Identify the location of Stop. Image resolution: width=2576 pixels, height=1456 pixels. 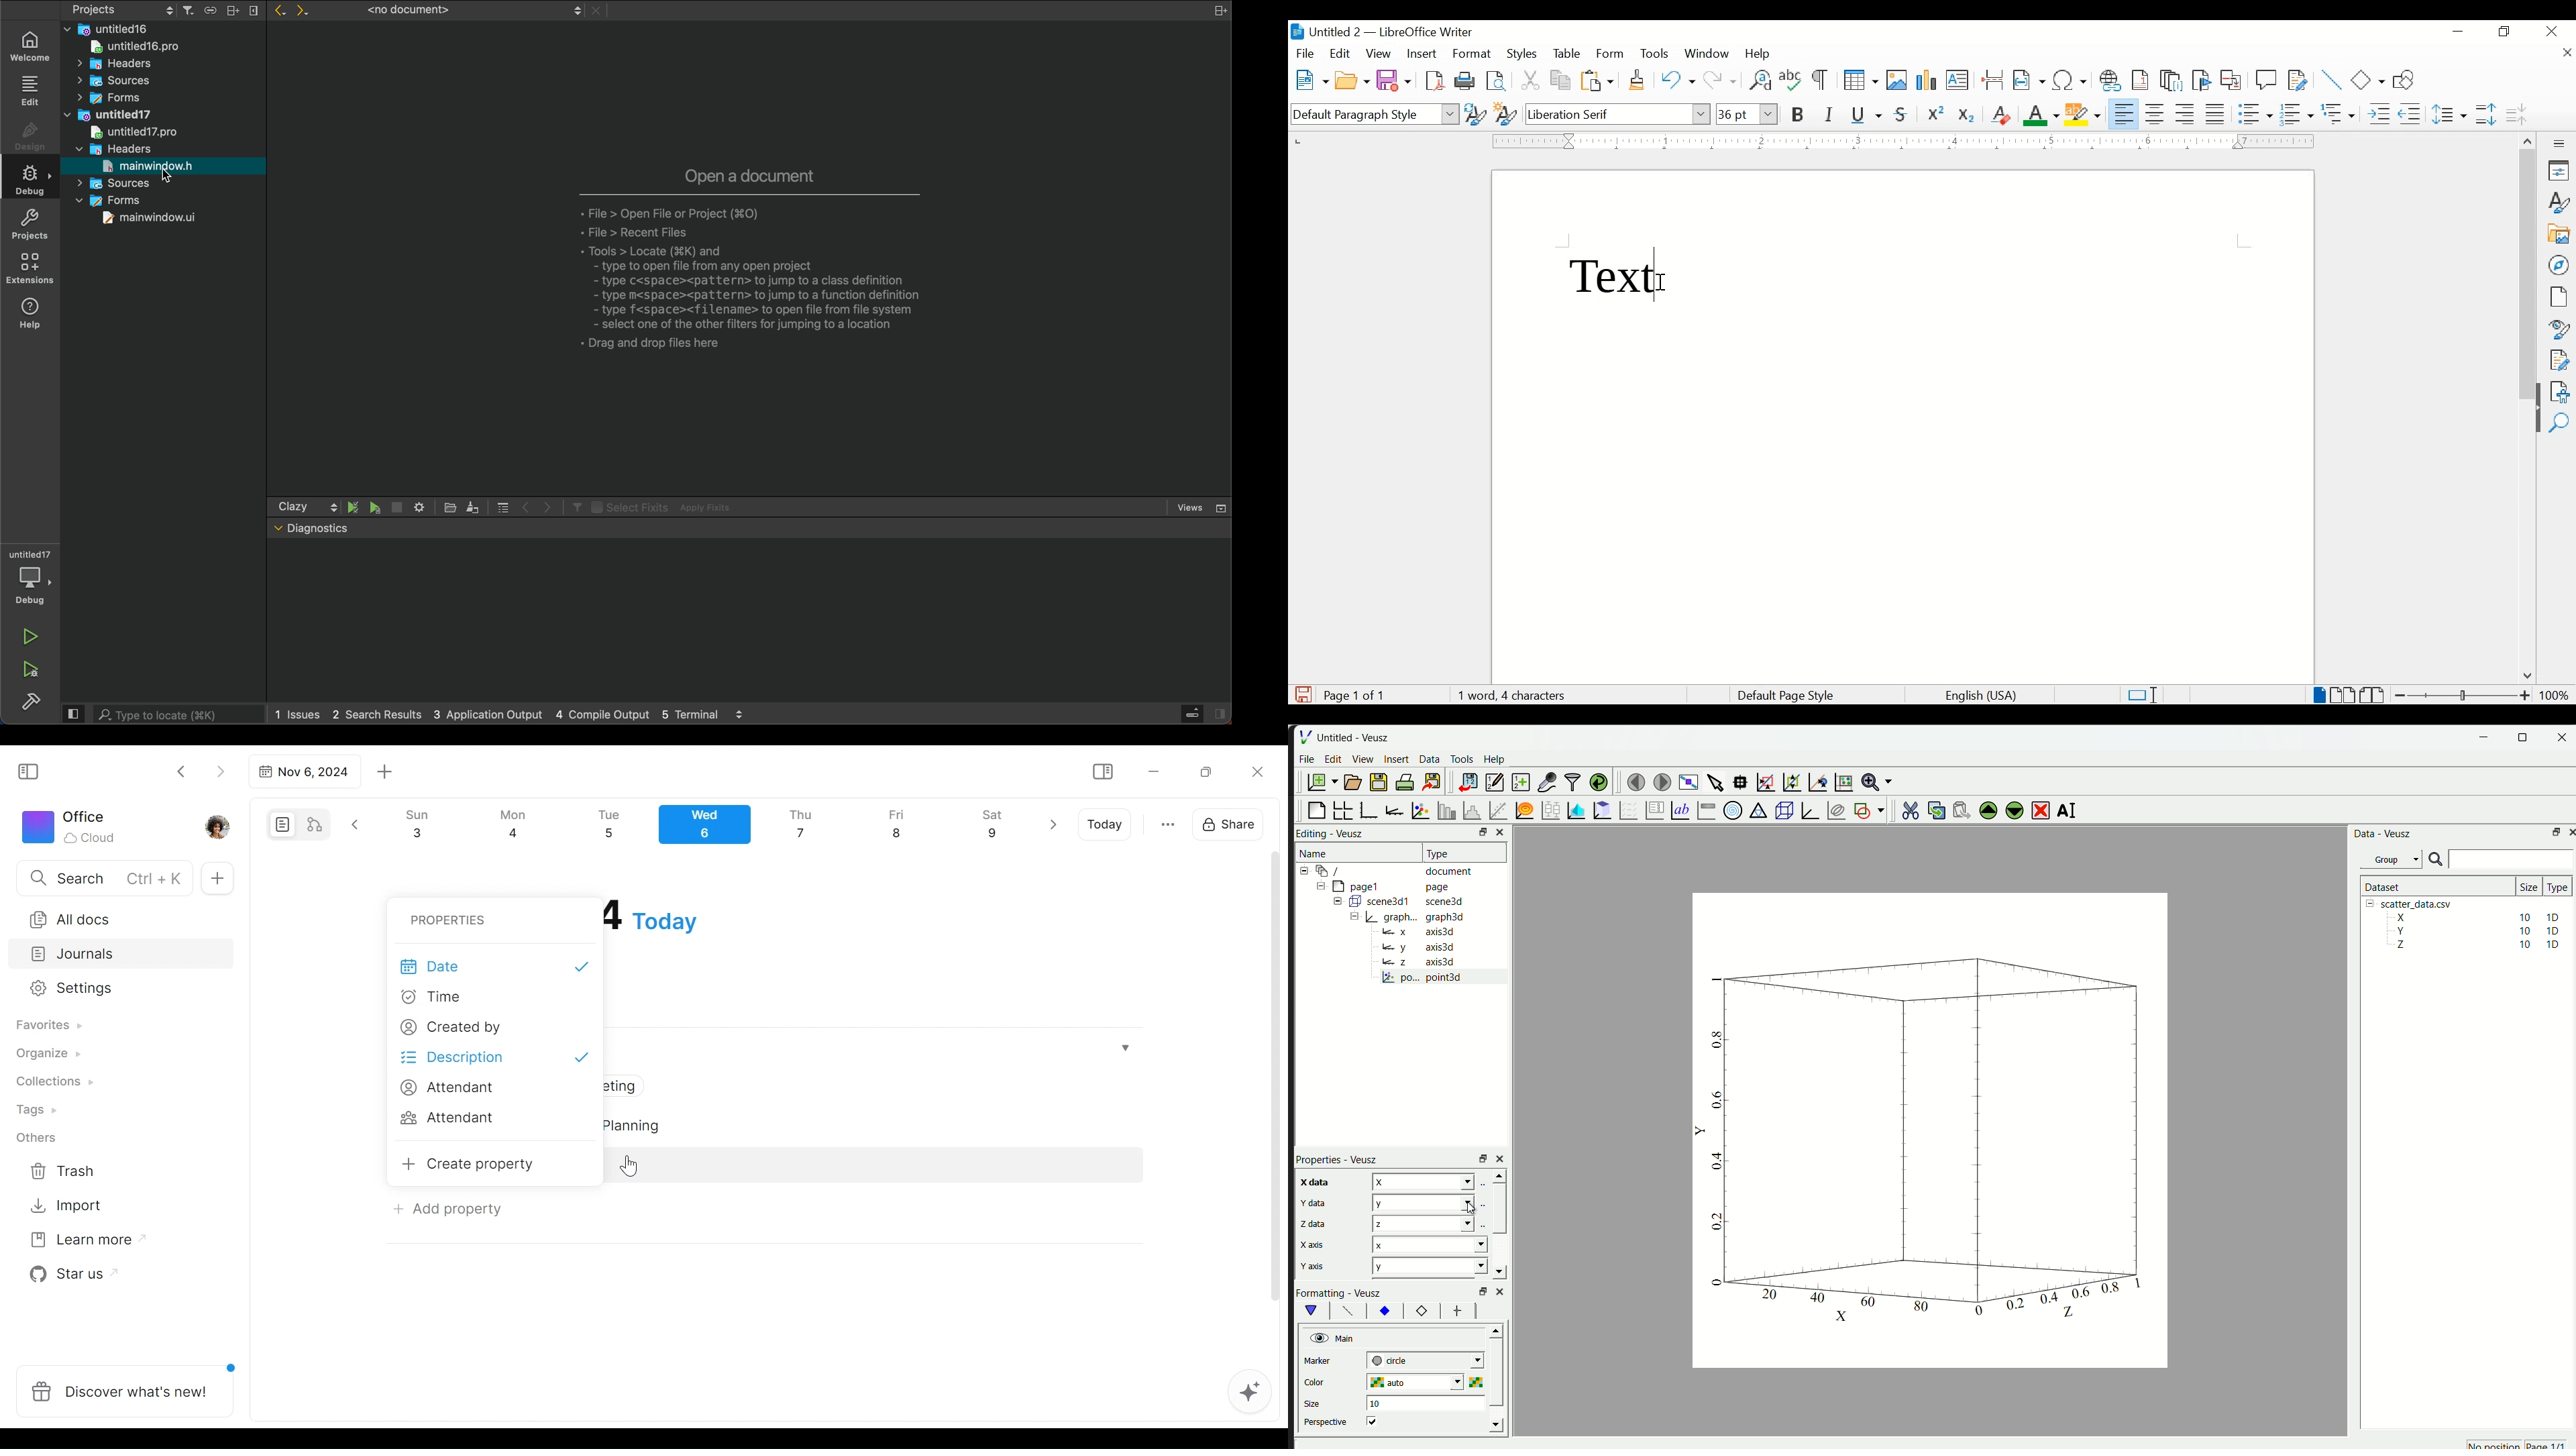
(396, 507).